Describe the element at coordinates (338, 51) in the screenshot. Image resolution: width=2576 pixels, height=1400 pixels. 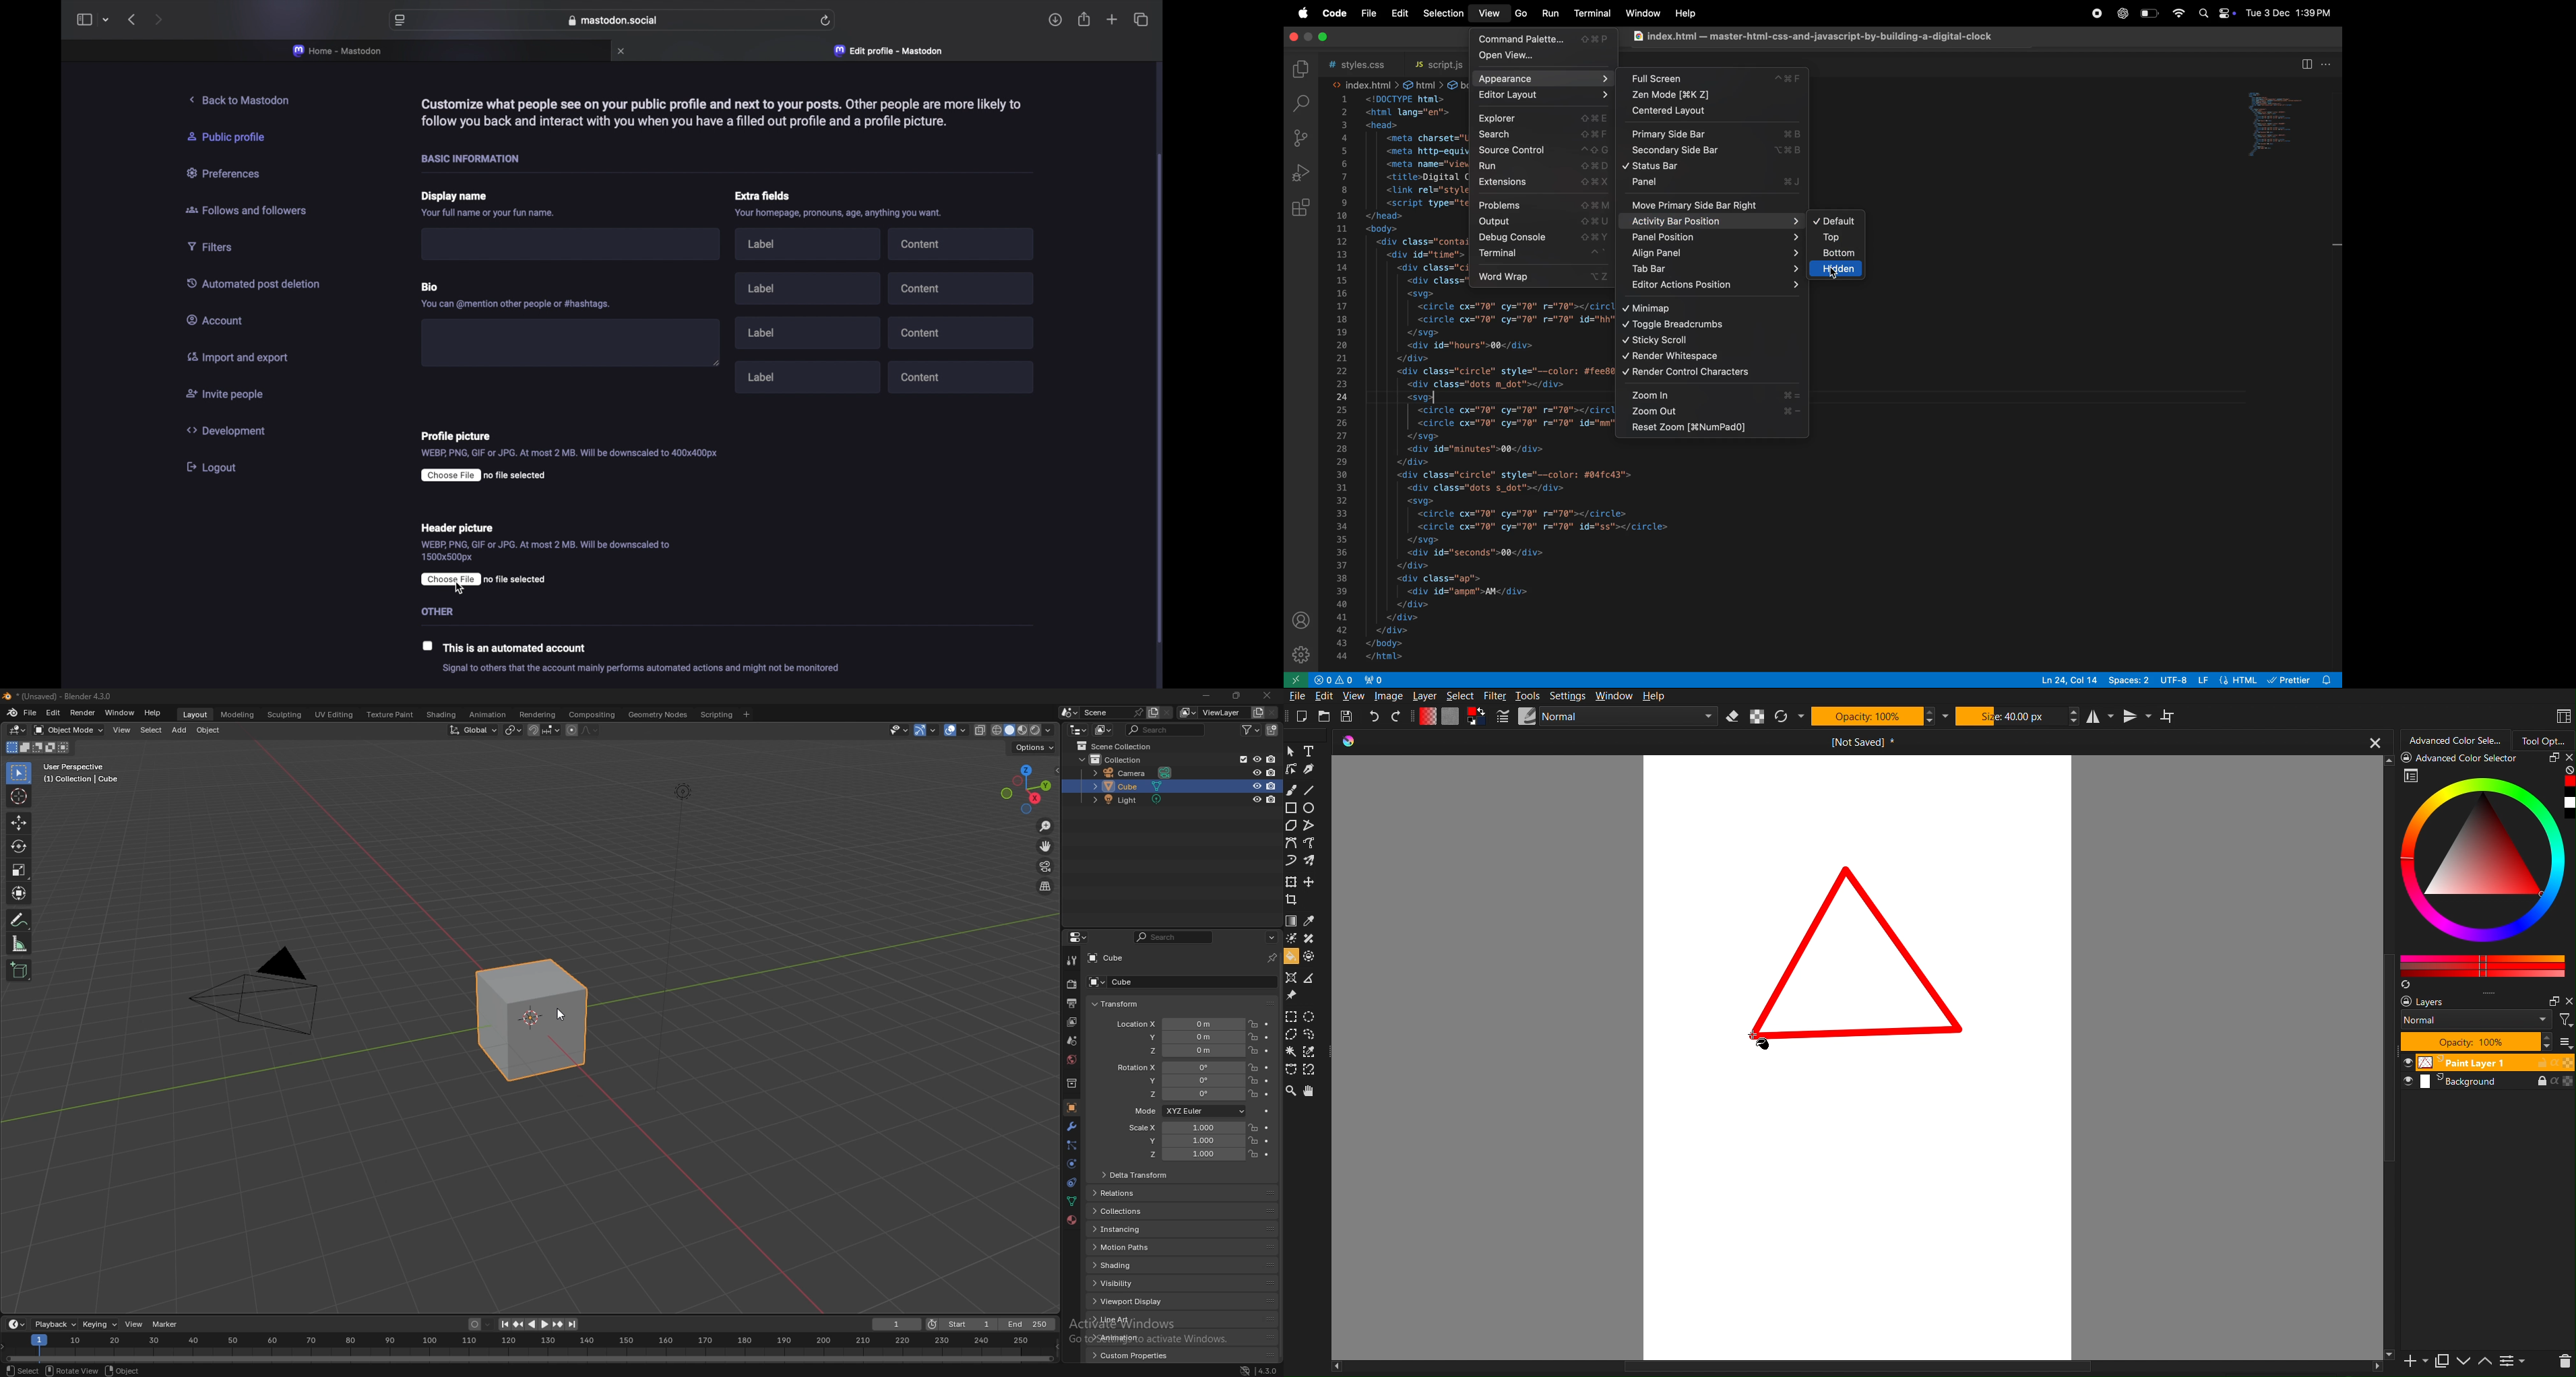
I see `home - mastodon` at that location.